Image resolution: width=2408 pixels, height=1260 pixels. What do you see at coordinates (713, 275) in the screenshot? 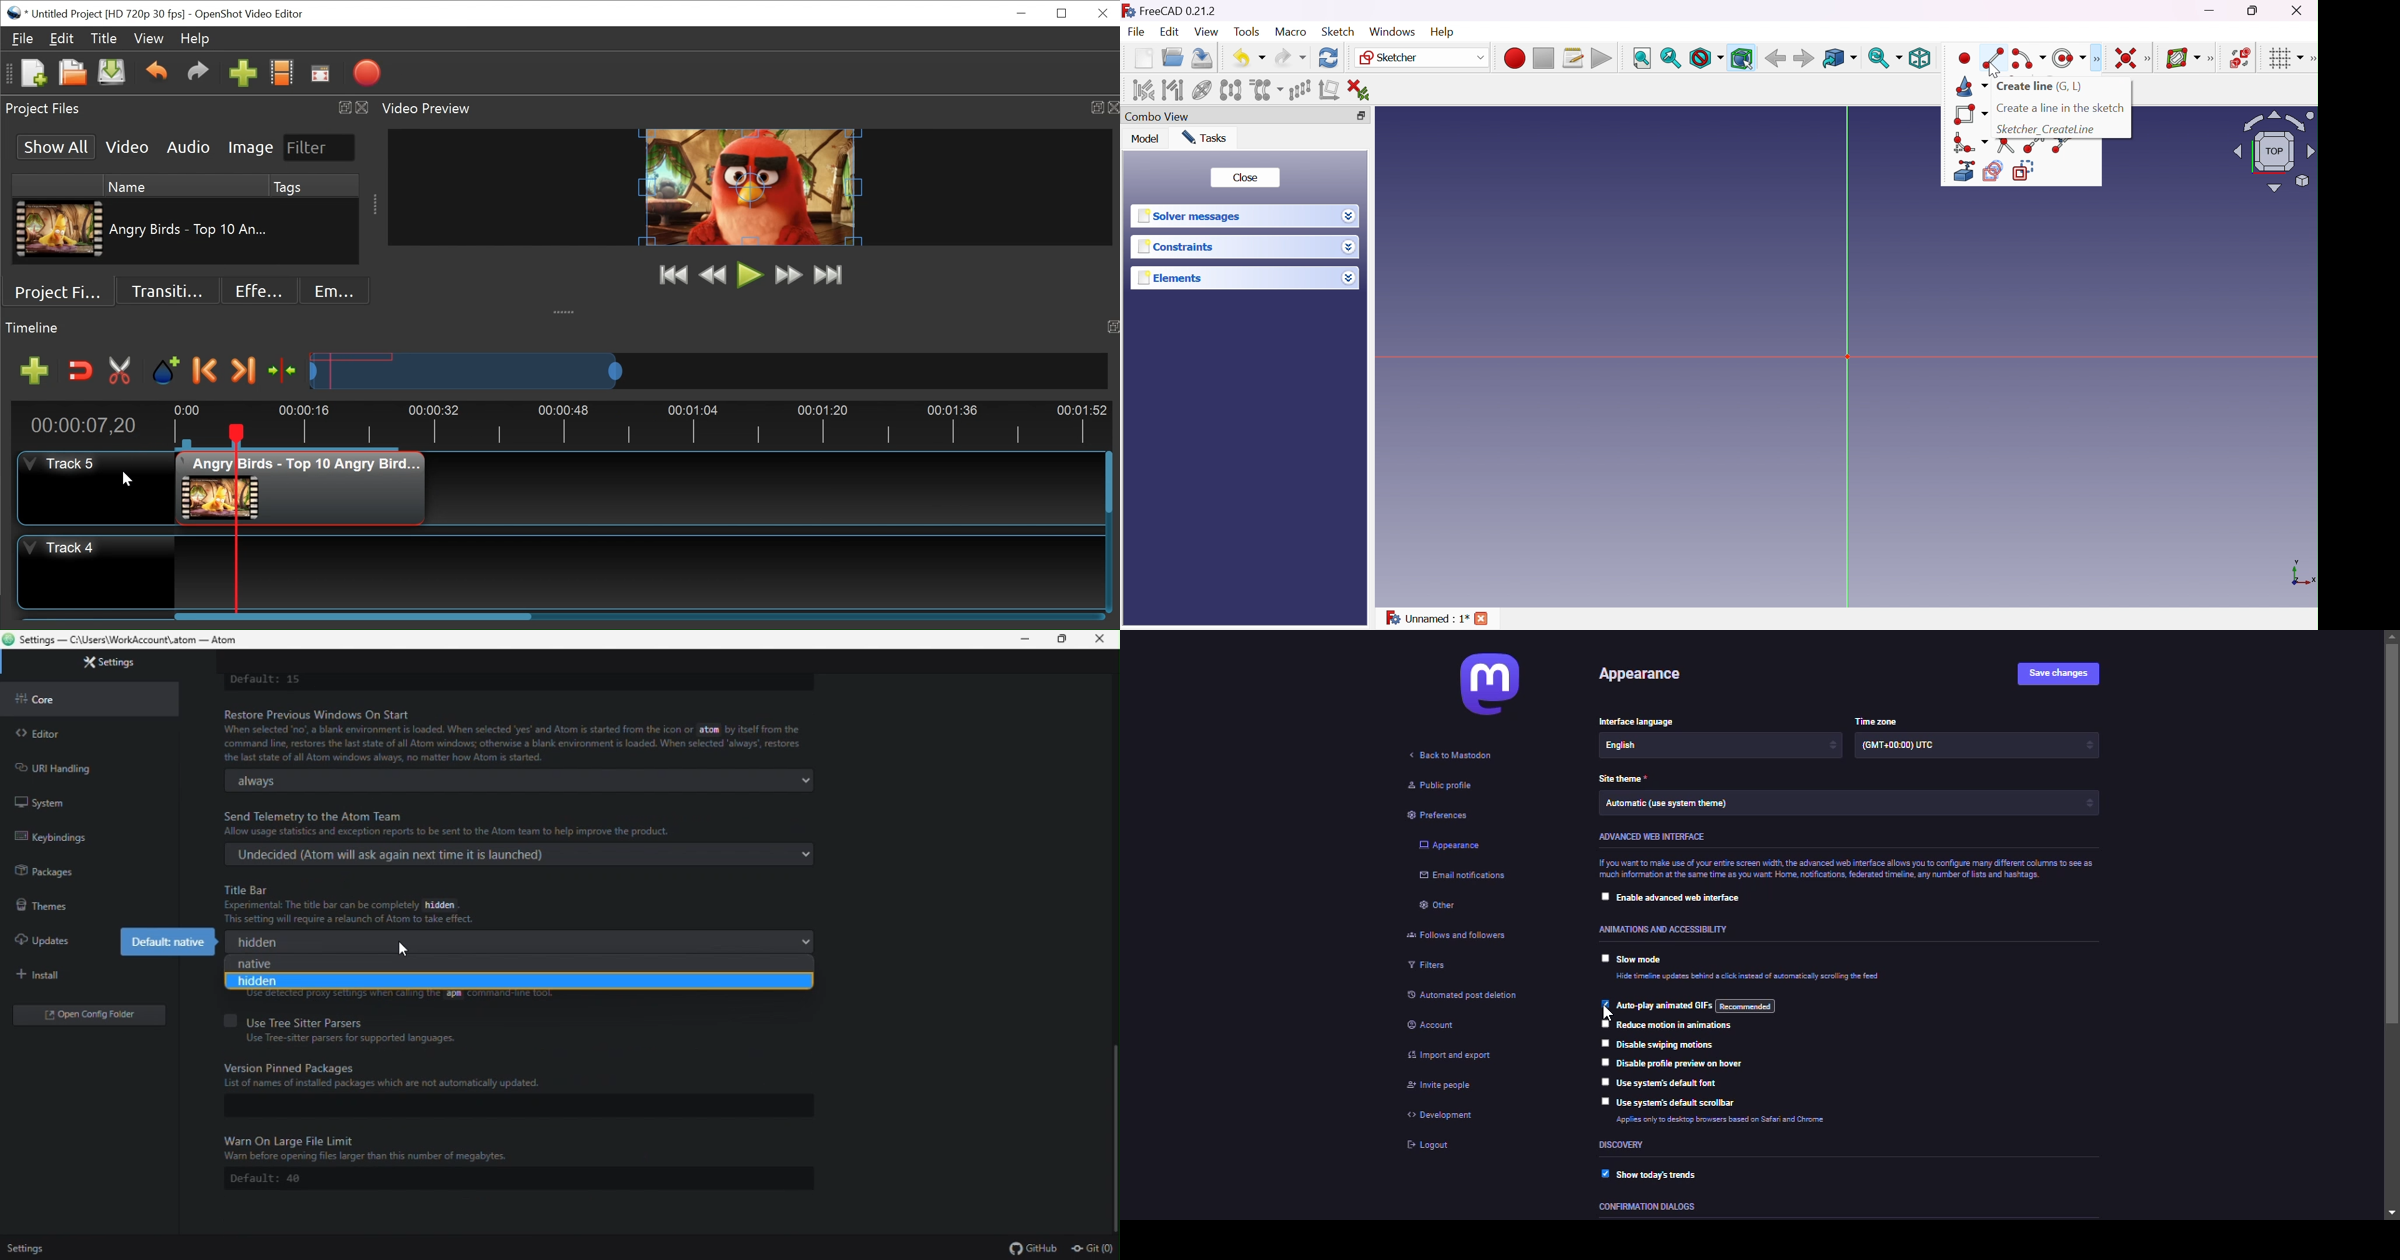
I see `Preview` at bounding box center [713, 275].